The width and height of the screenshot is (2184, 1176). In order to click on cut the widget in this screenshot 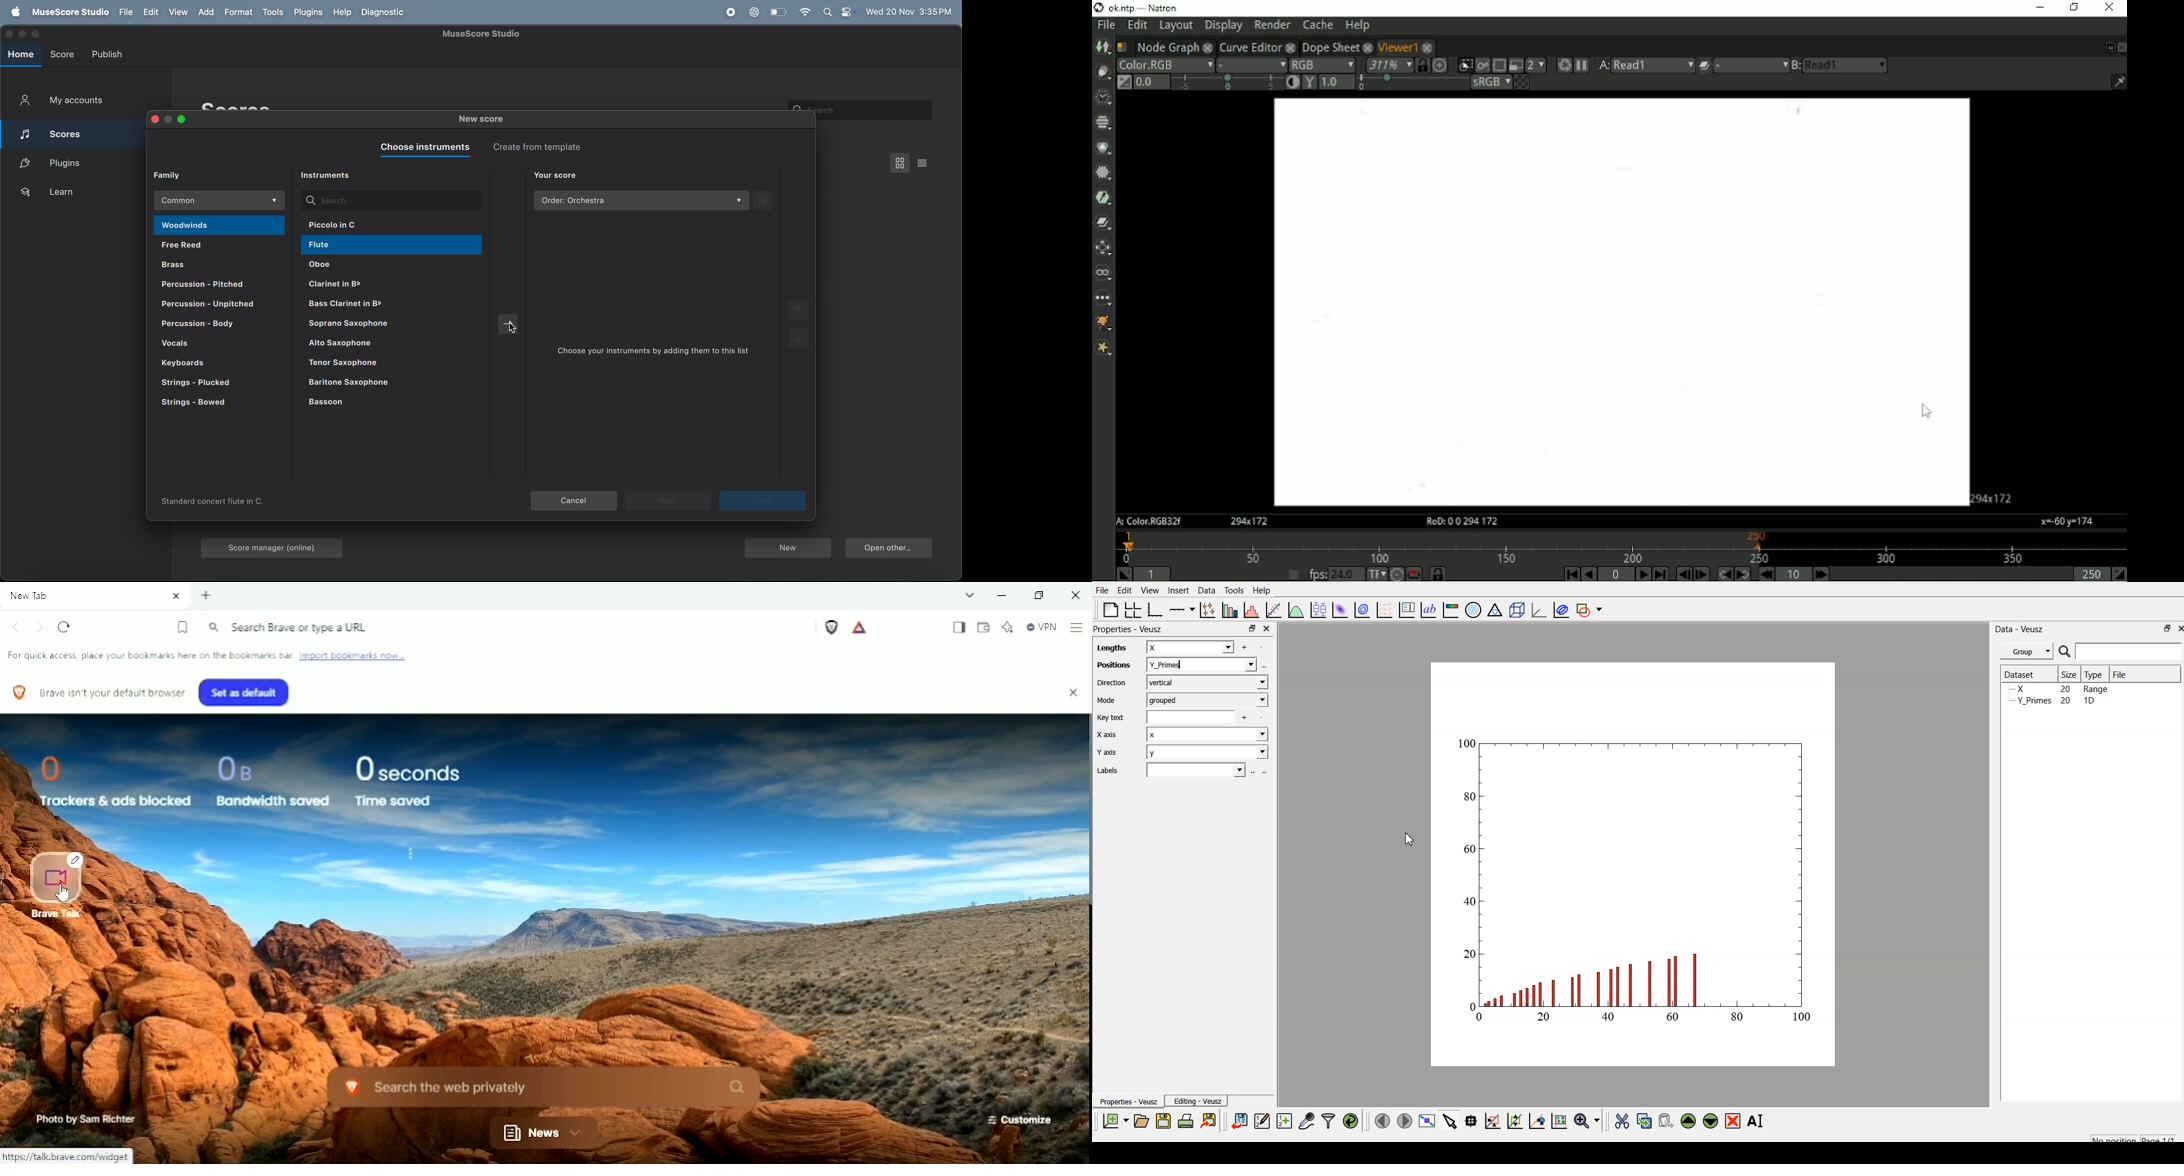, I will do `click(1619, 1121)`.